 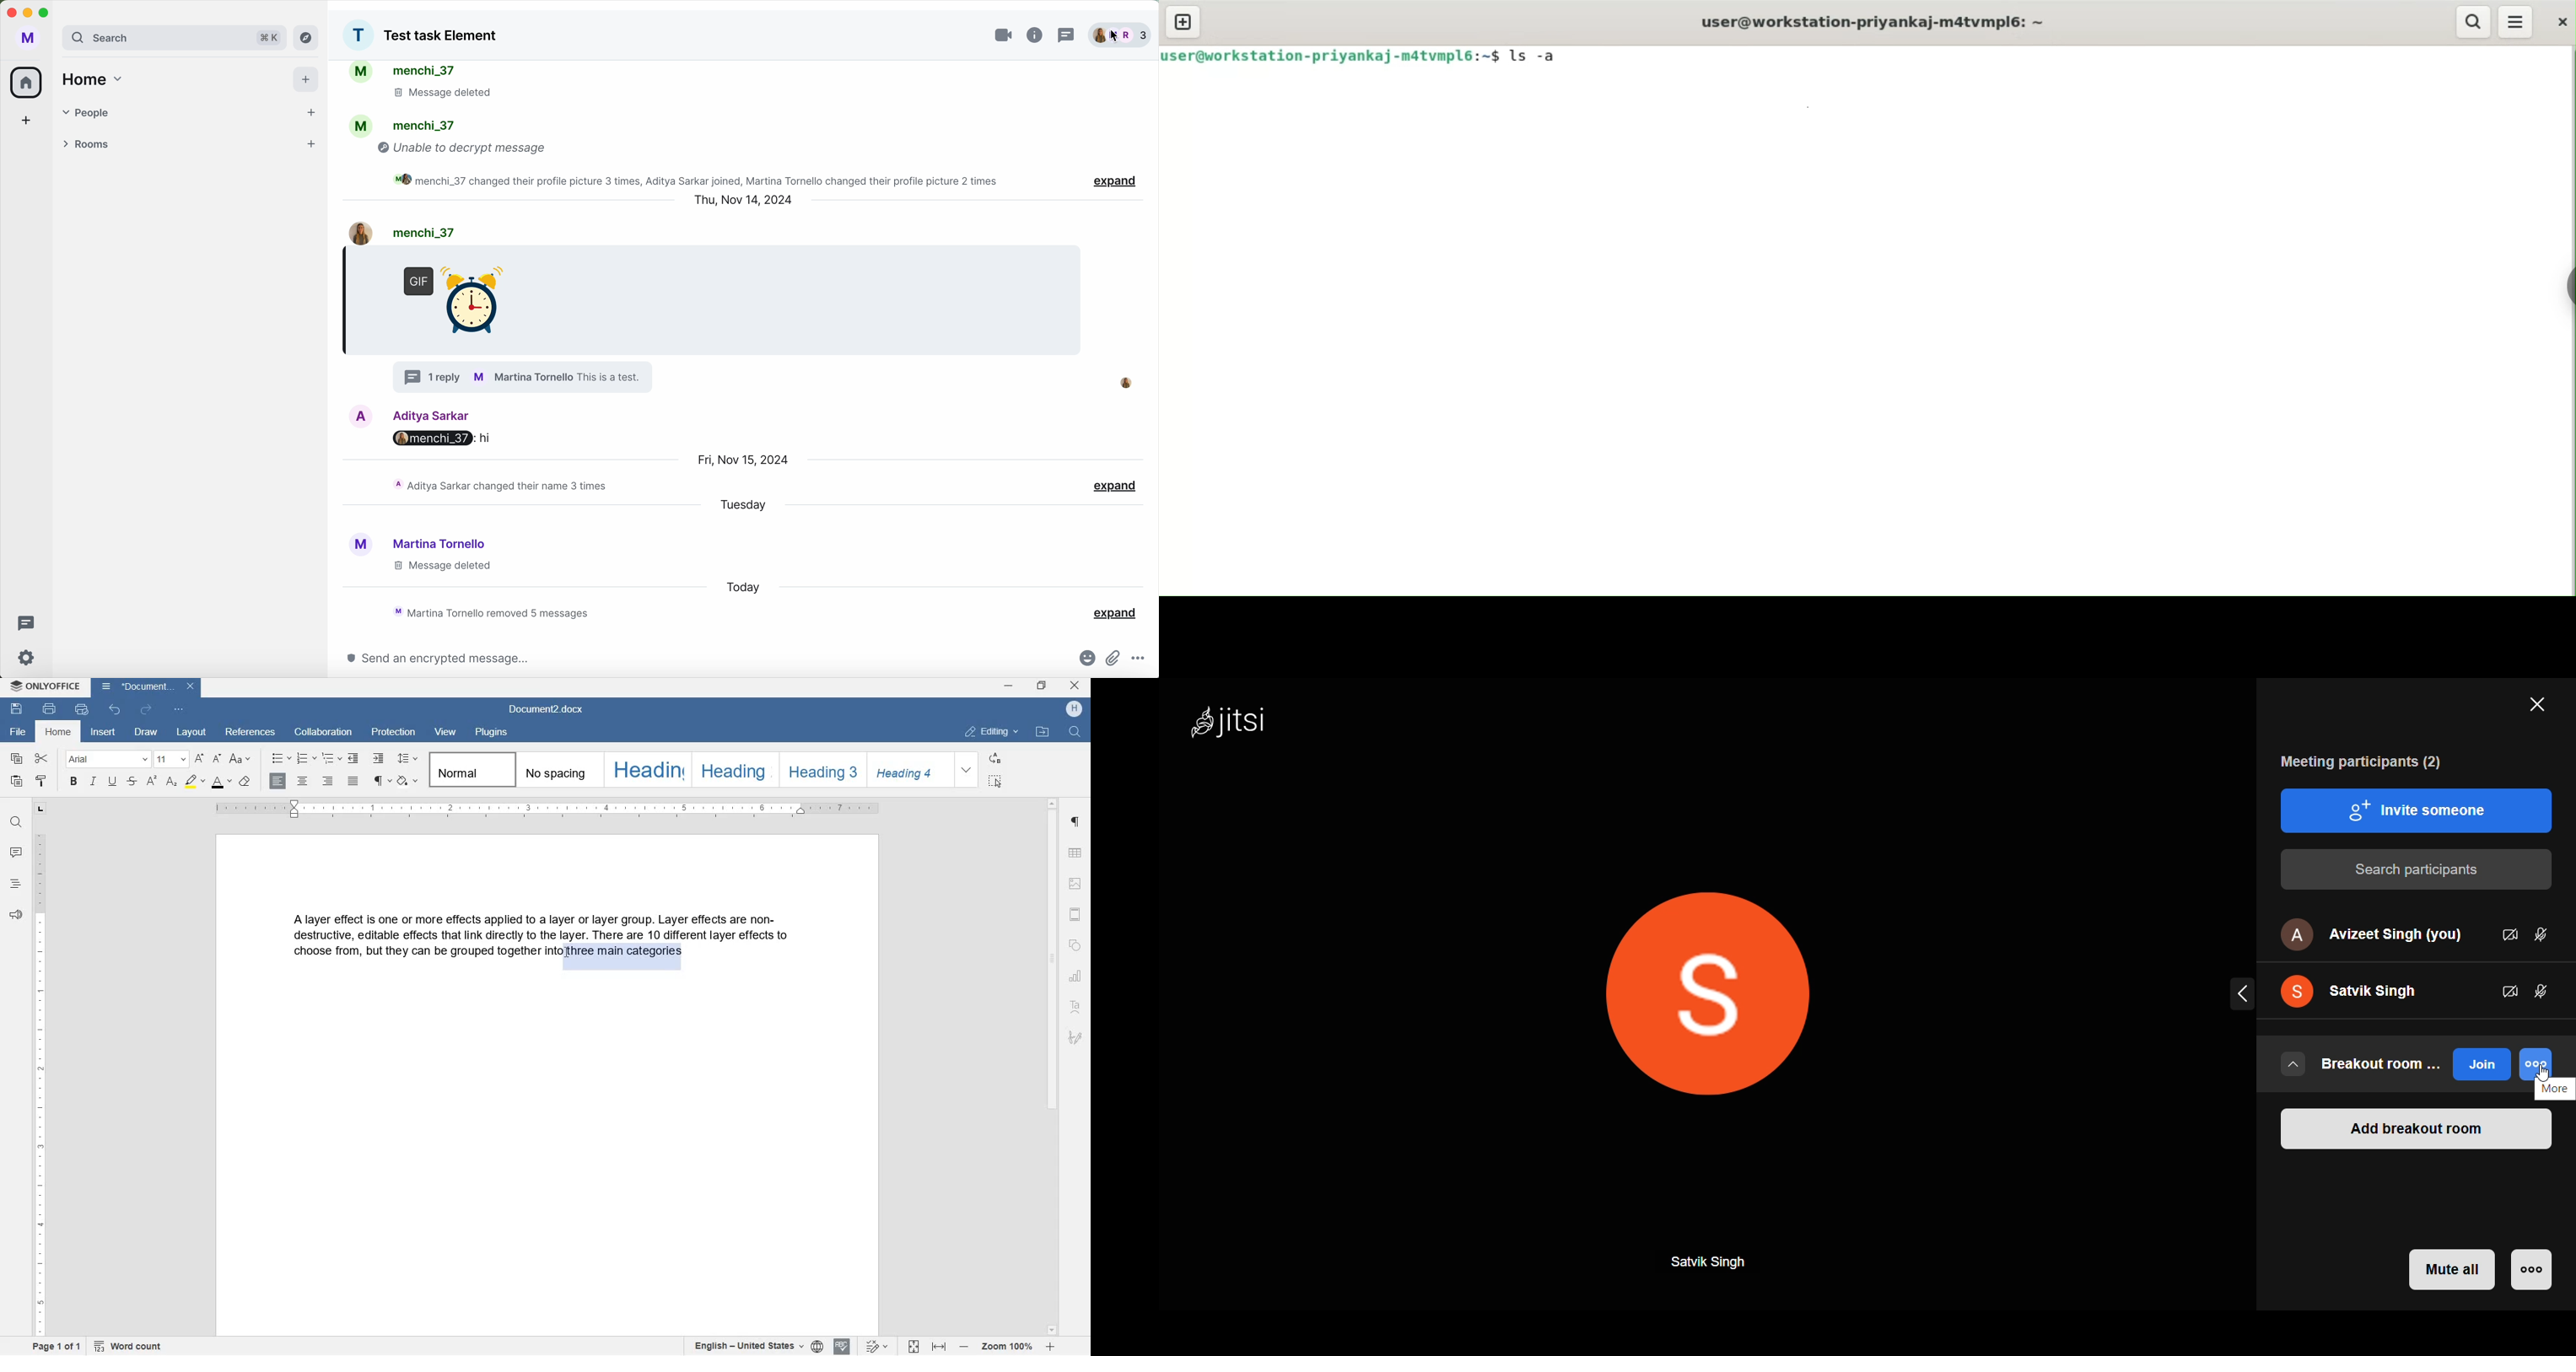 I want to click on change case, so click(x=240, y=760).